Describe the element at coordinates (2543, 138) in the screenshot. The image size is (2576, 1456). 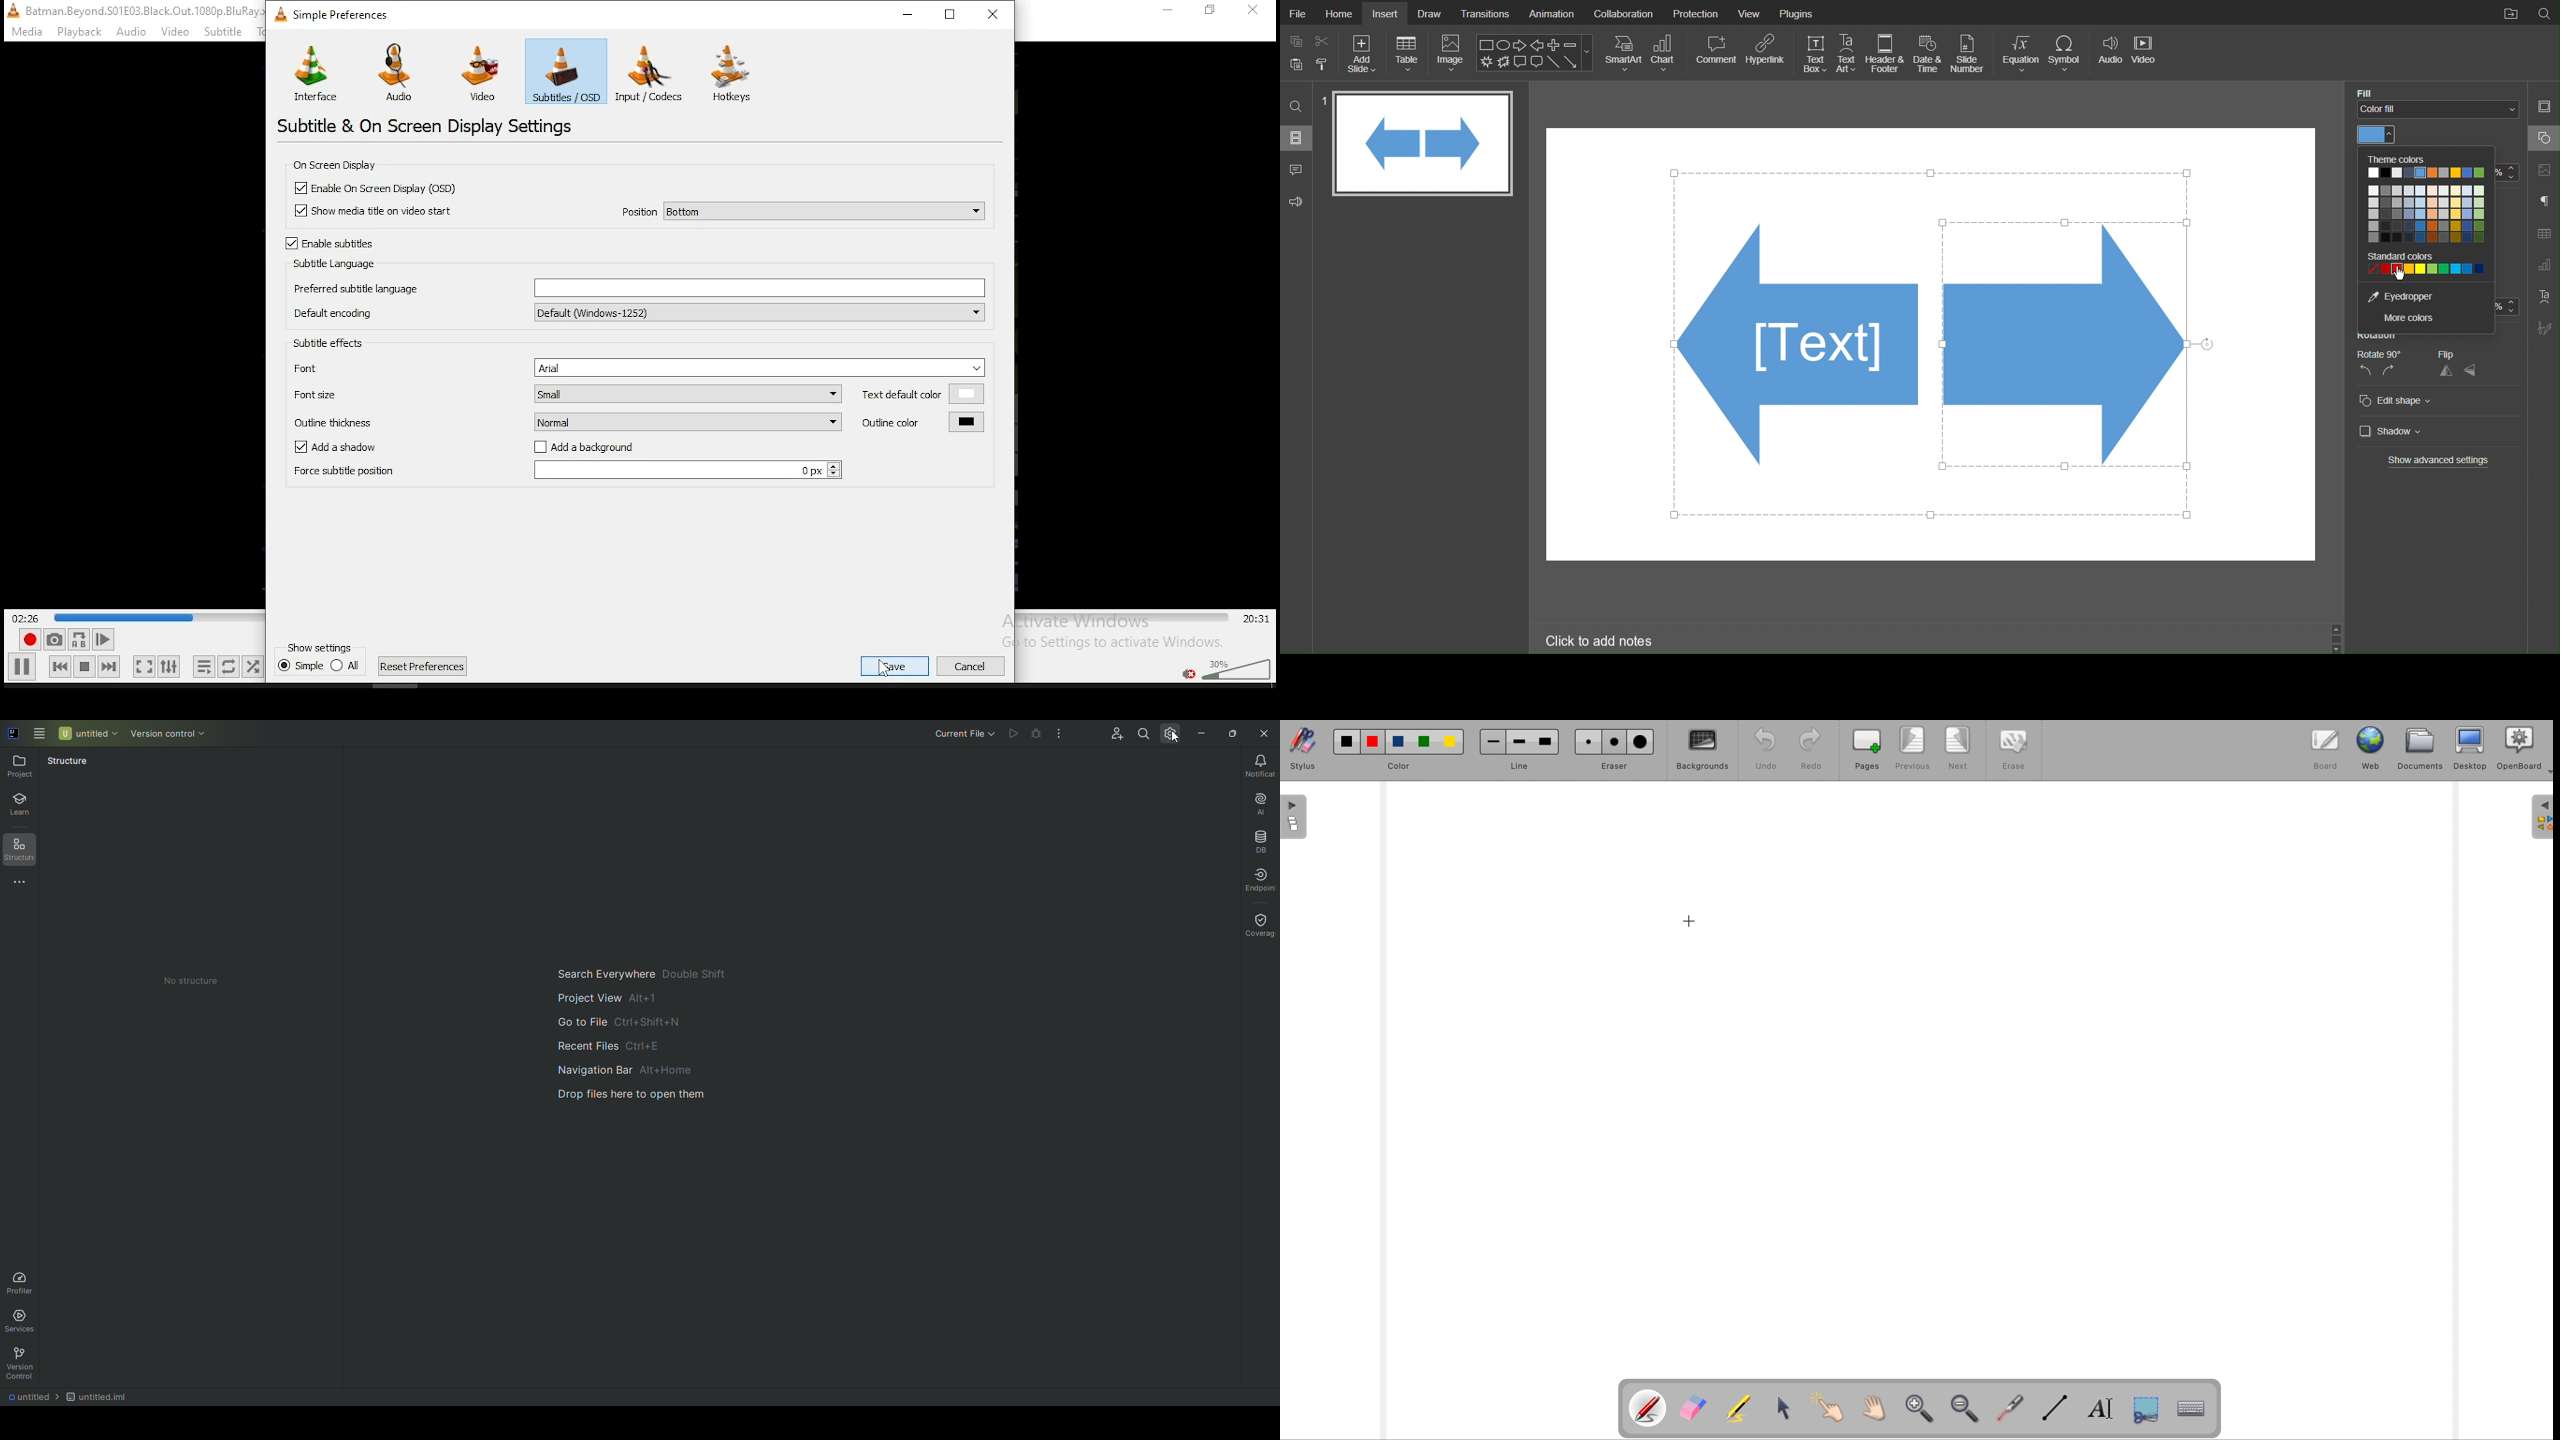
I see `Shape Settings` at that location.